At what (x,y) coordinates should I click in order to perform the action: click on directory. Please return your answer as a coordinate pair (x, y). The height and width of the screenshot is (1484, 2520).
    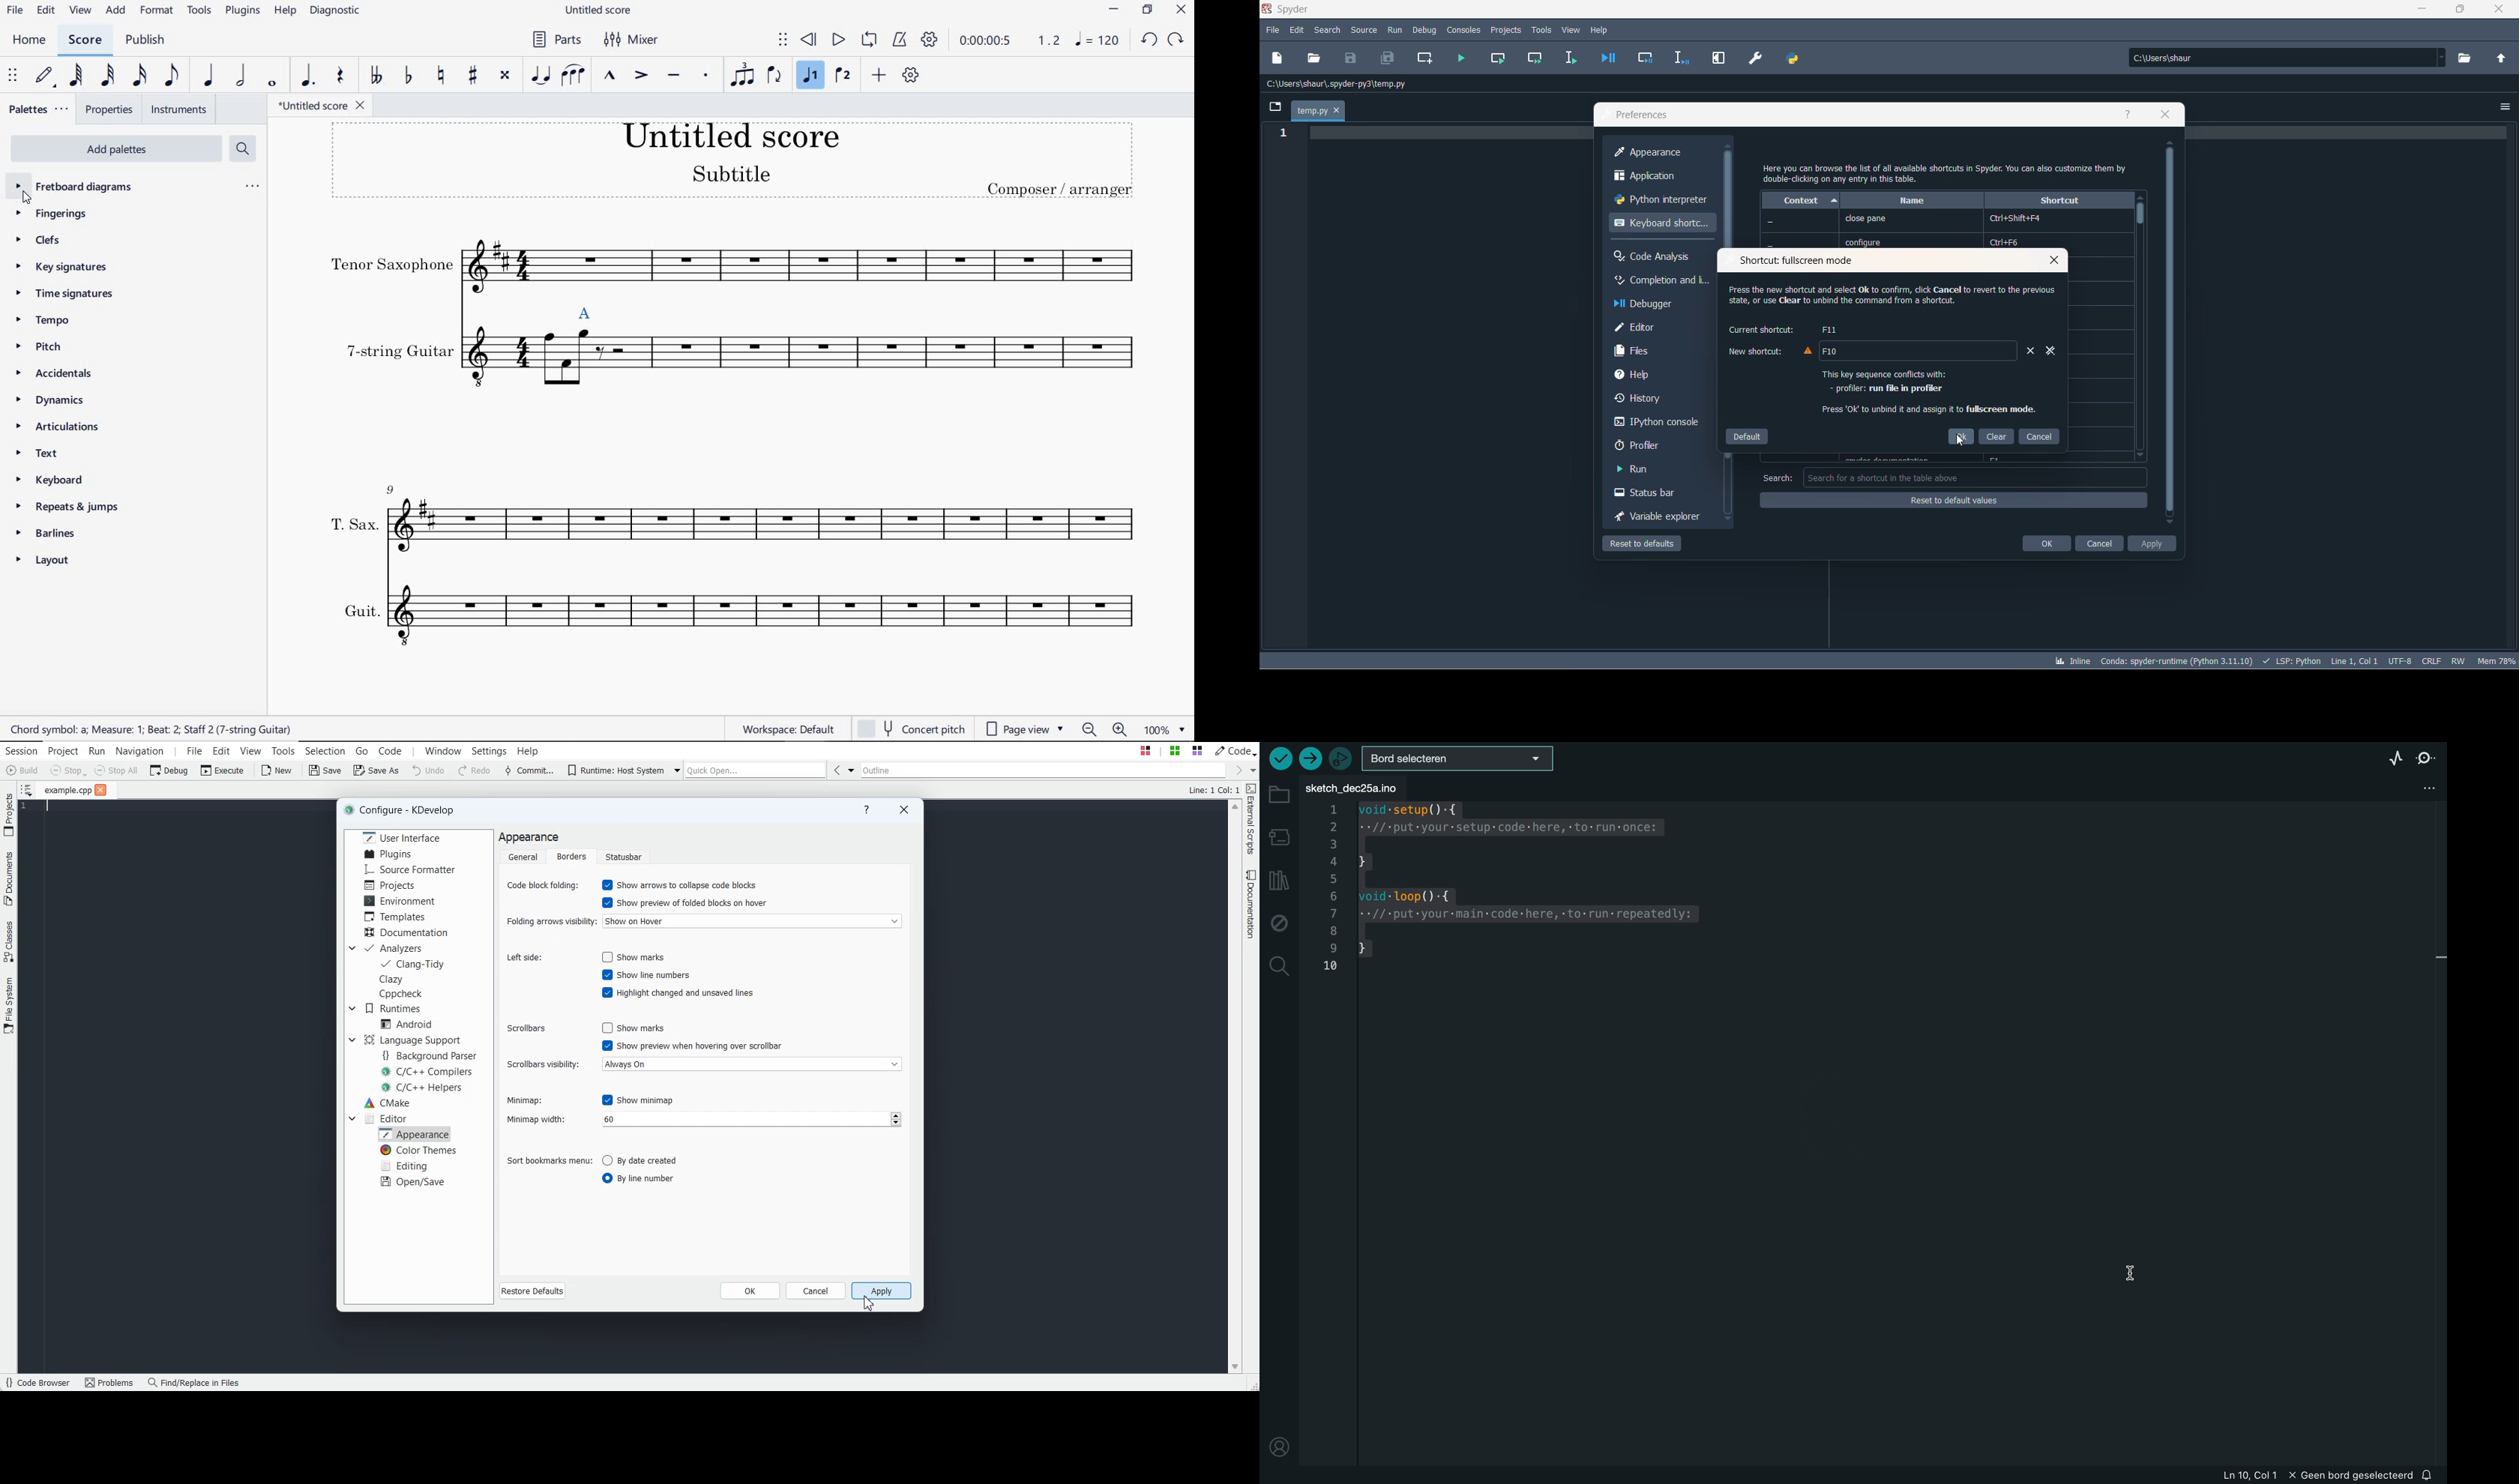
    Looking at the image, I should click on (2468, 58).